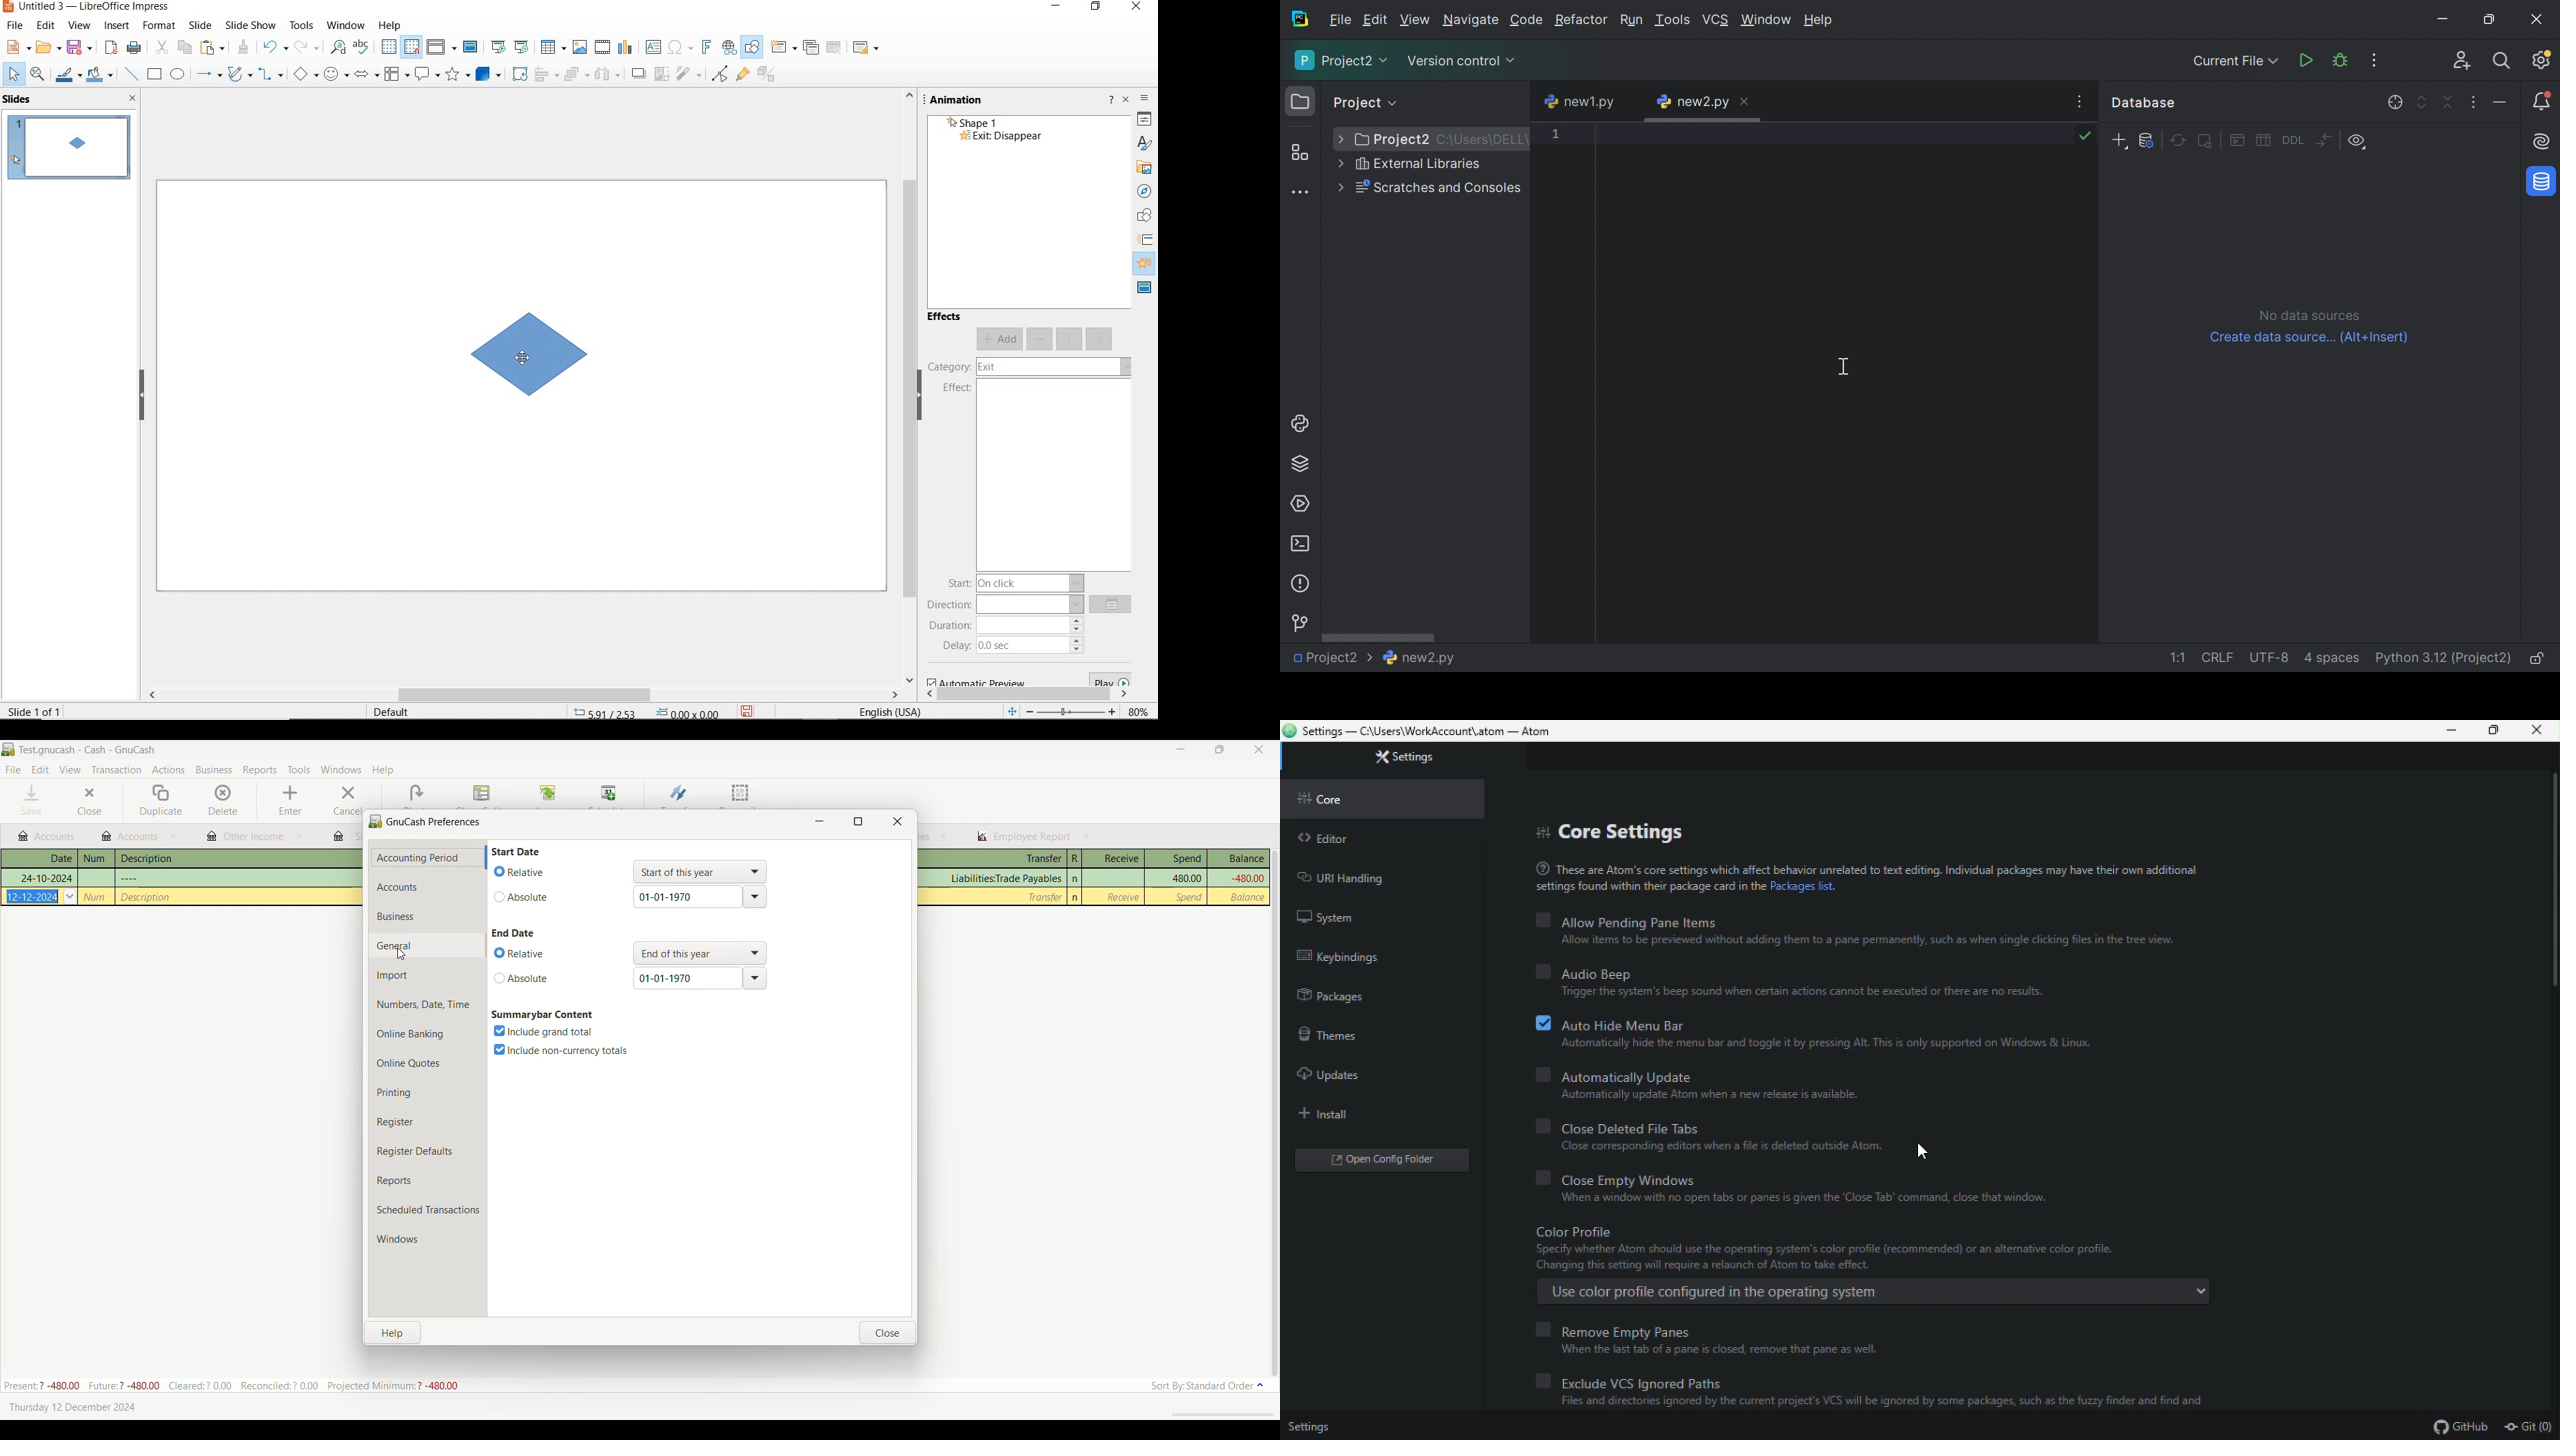  Describe the element at coordinates (472, 47) in the screenshot. I see `master slide` at that location.